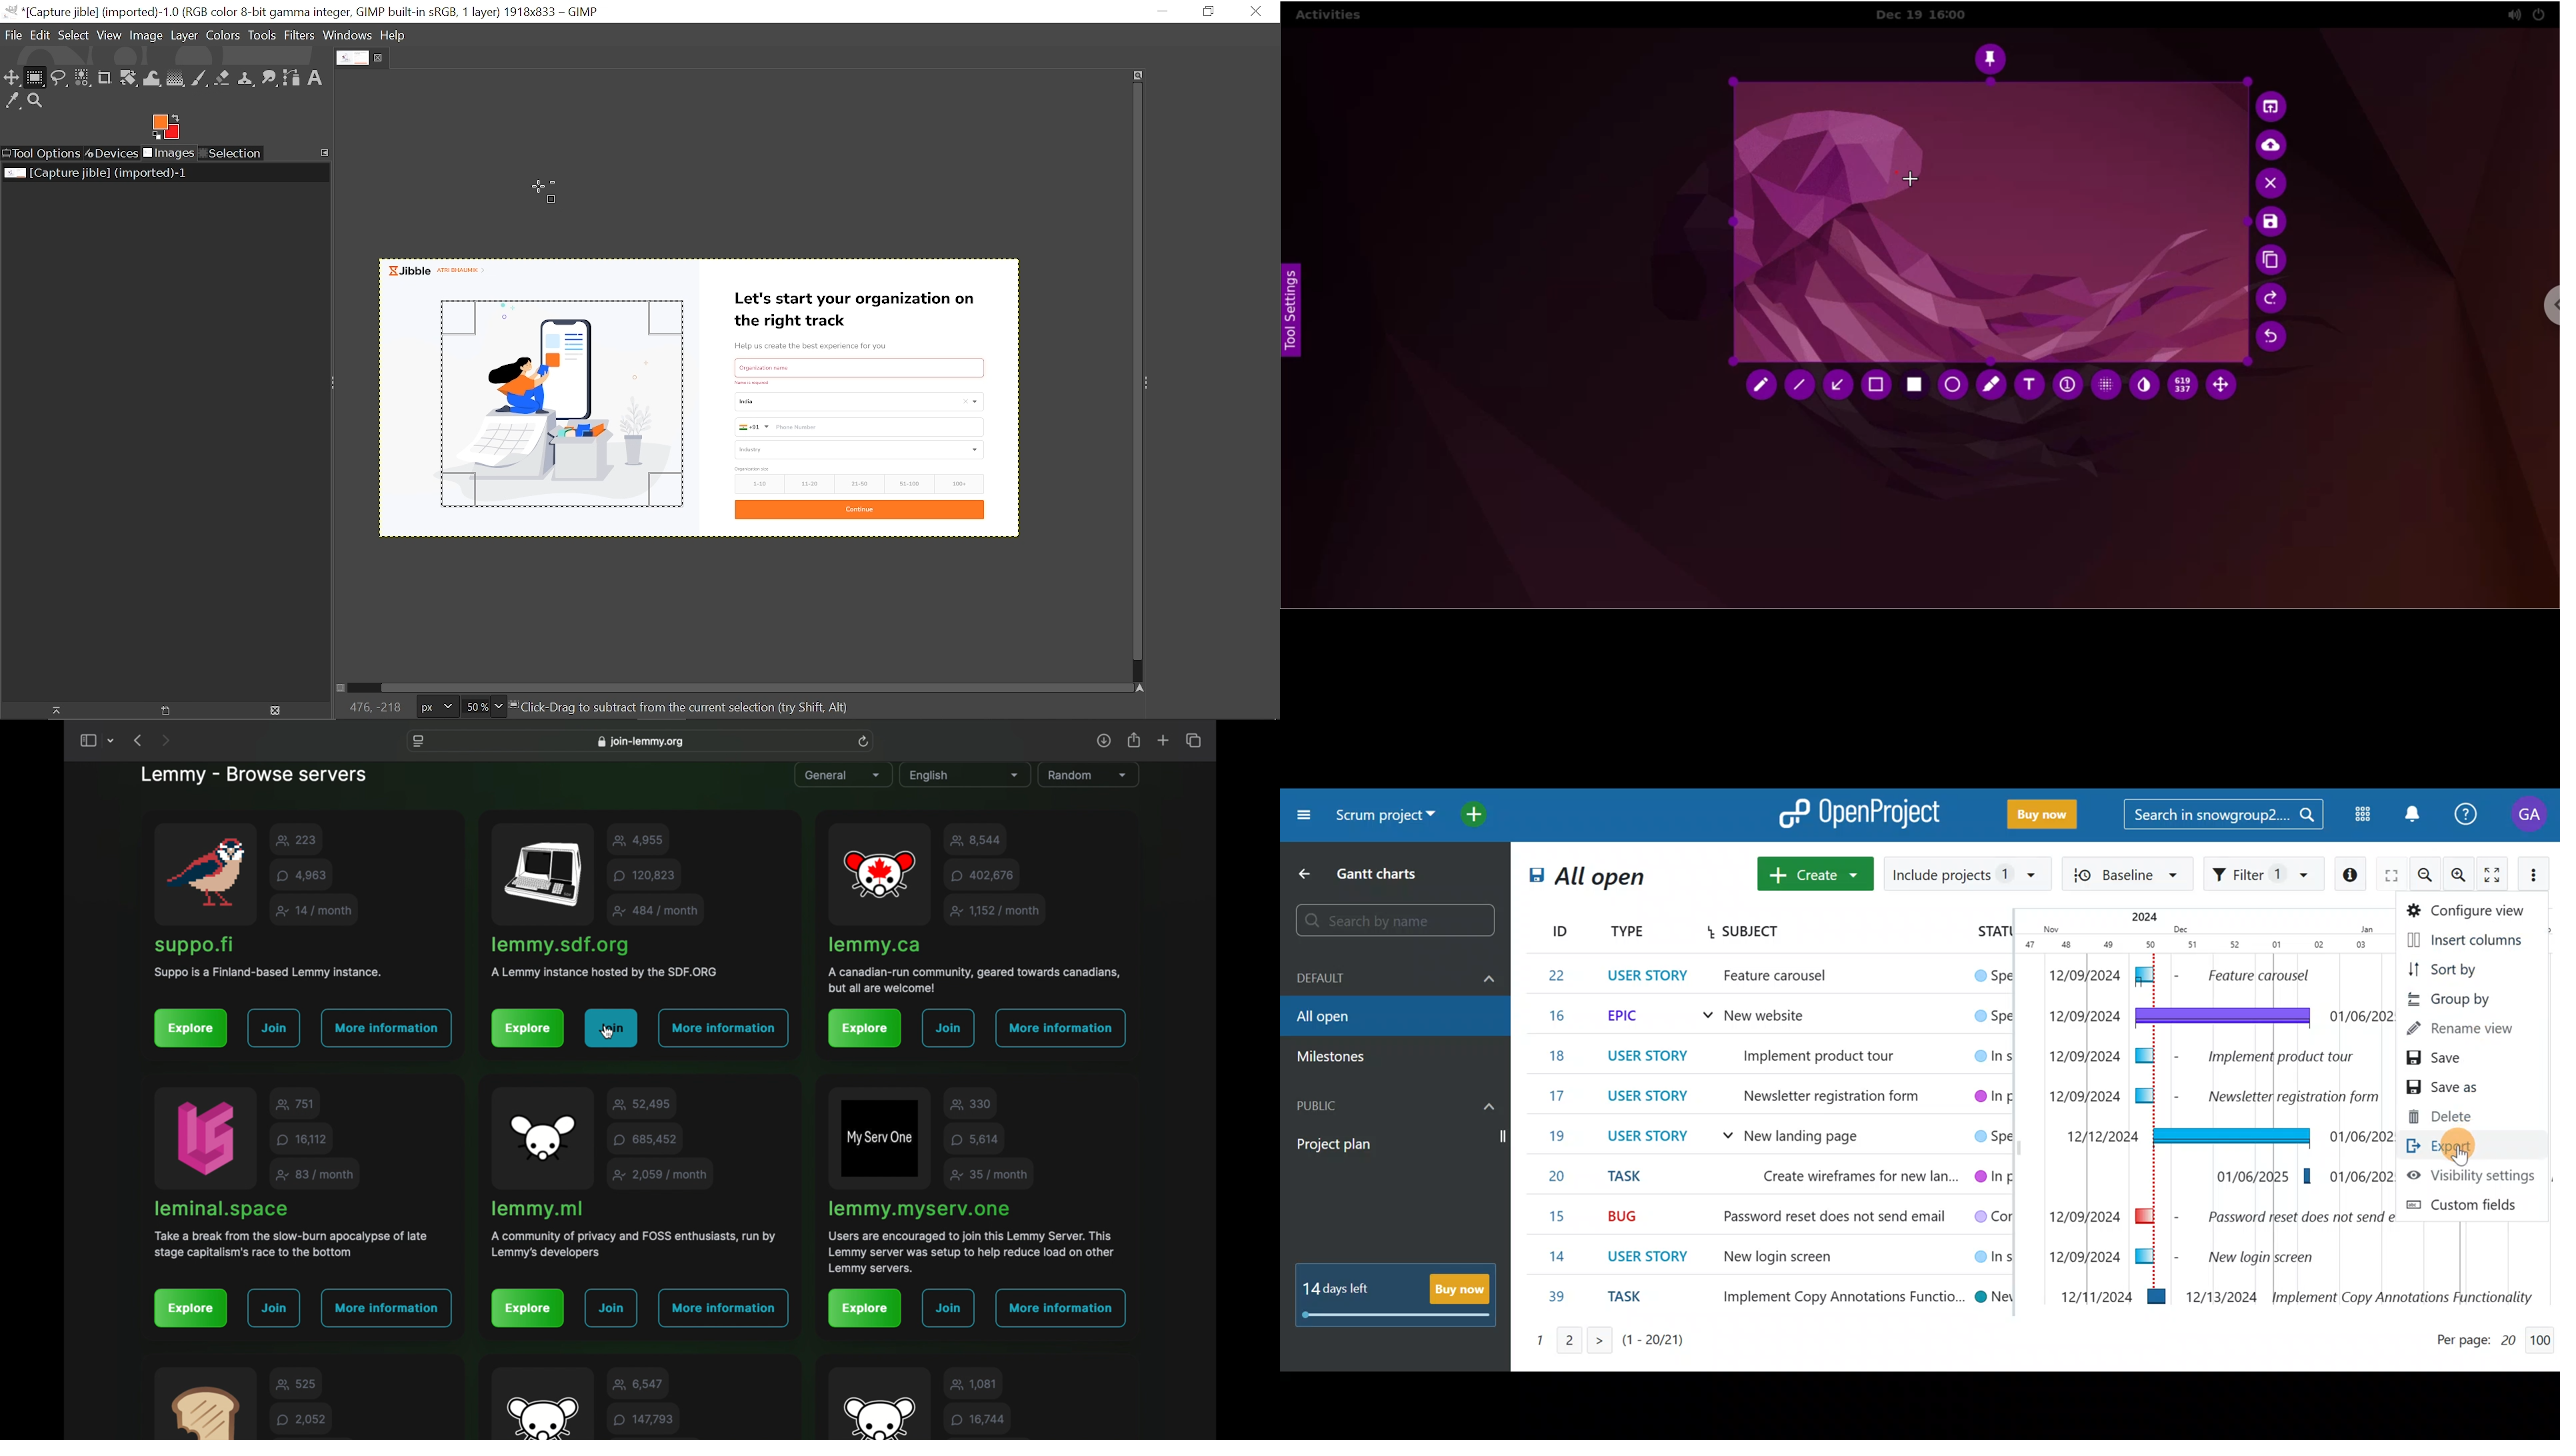 The width and height of the screenshot is (2576, 1456). I want to click on more information, so click(385, 1308).